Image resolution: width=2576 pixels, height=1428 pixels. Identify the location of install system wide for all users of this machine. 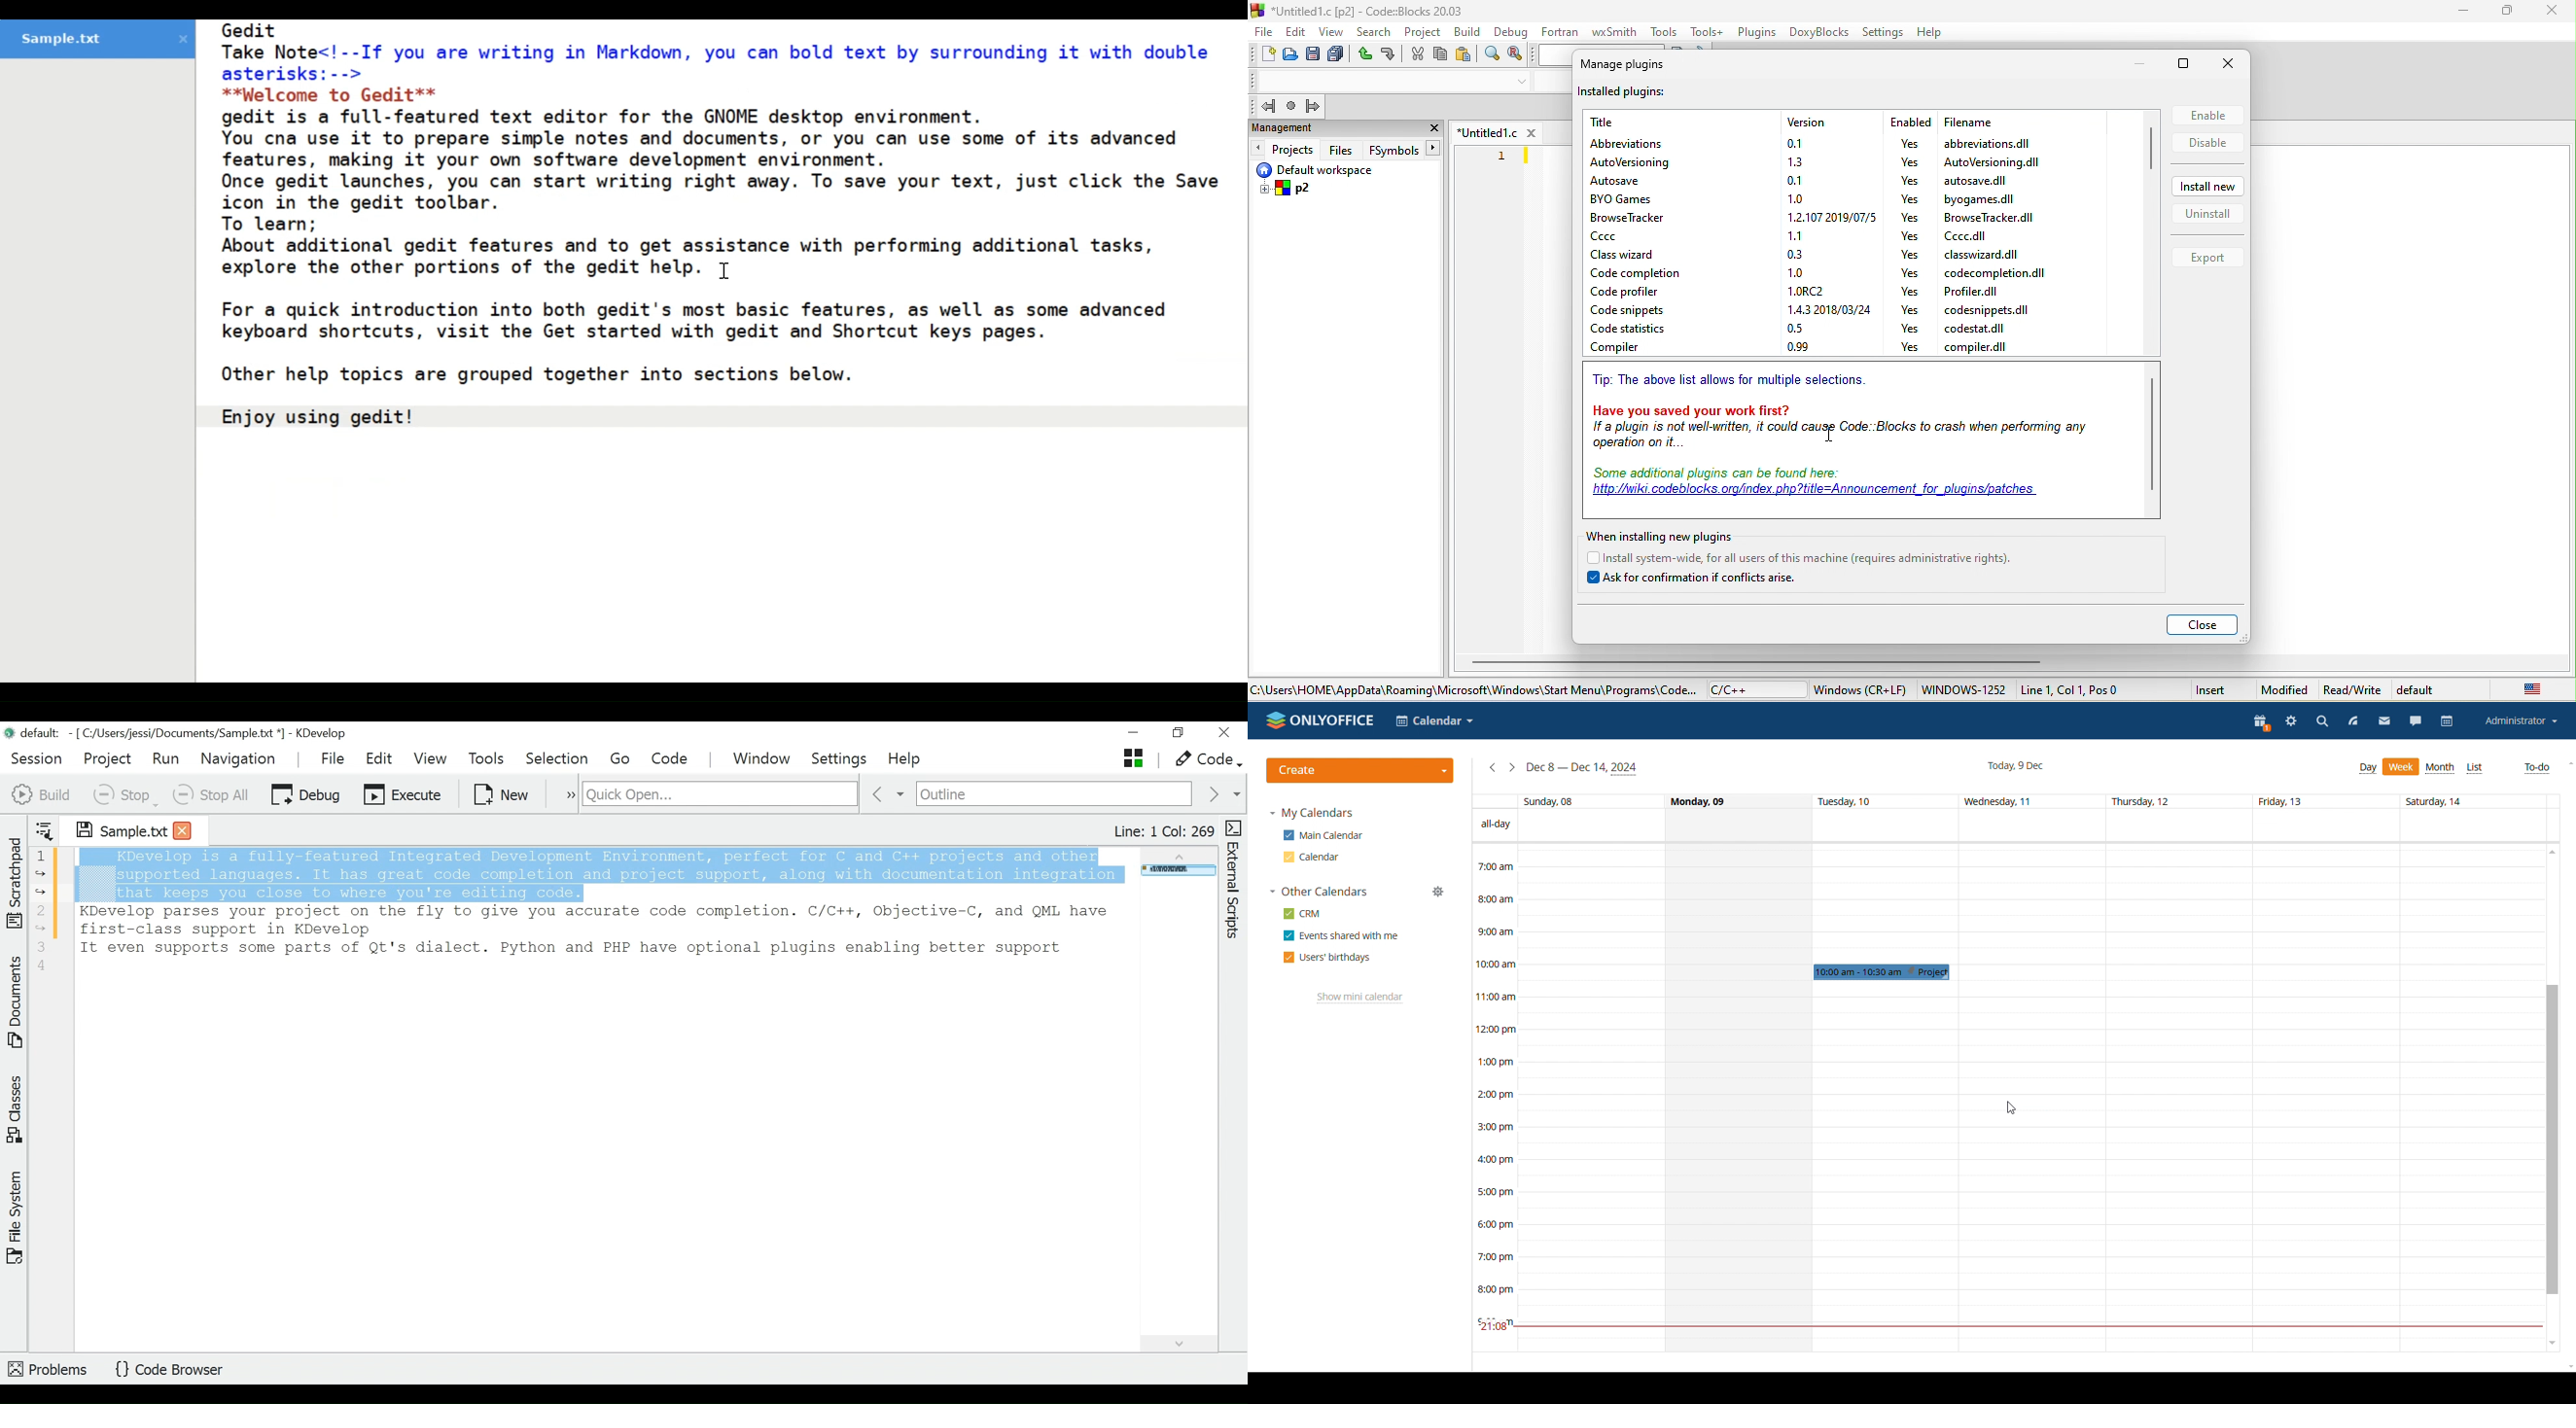
(1809, 558).